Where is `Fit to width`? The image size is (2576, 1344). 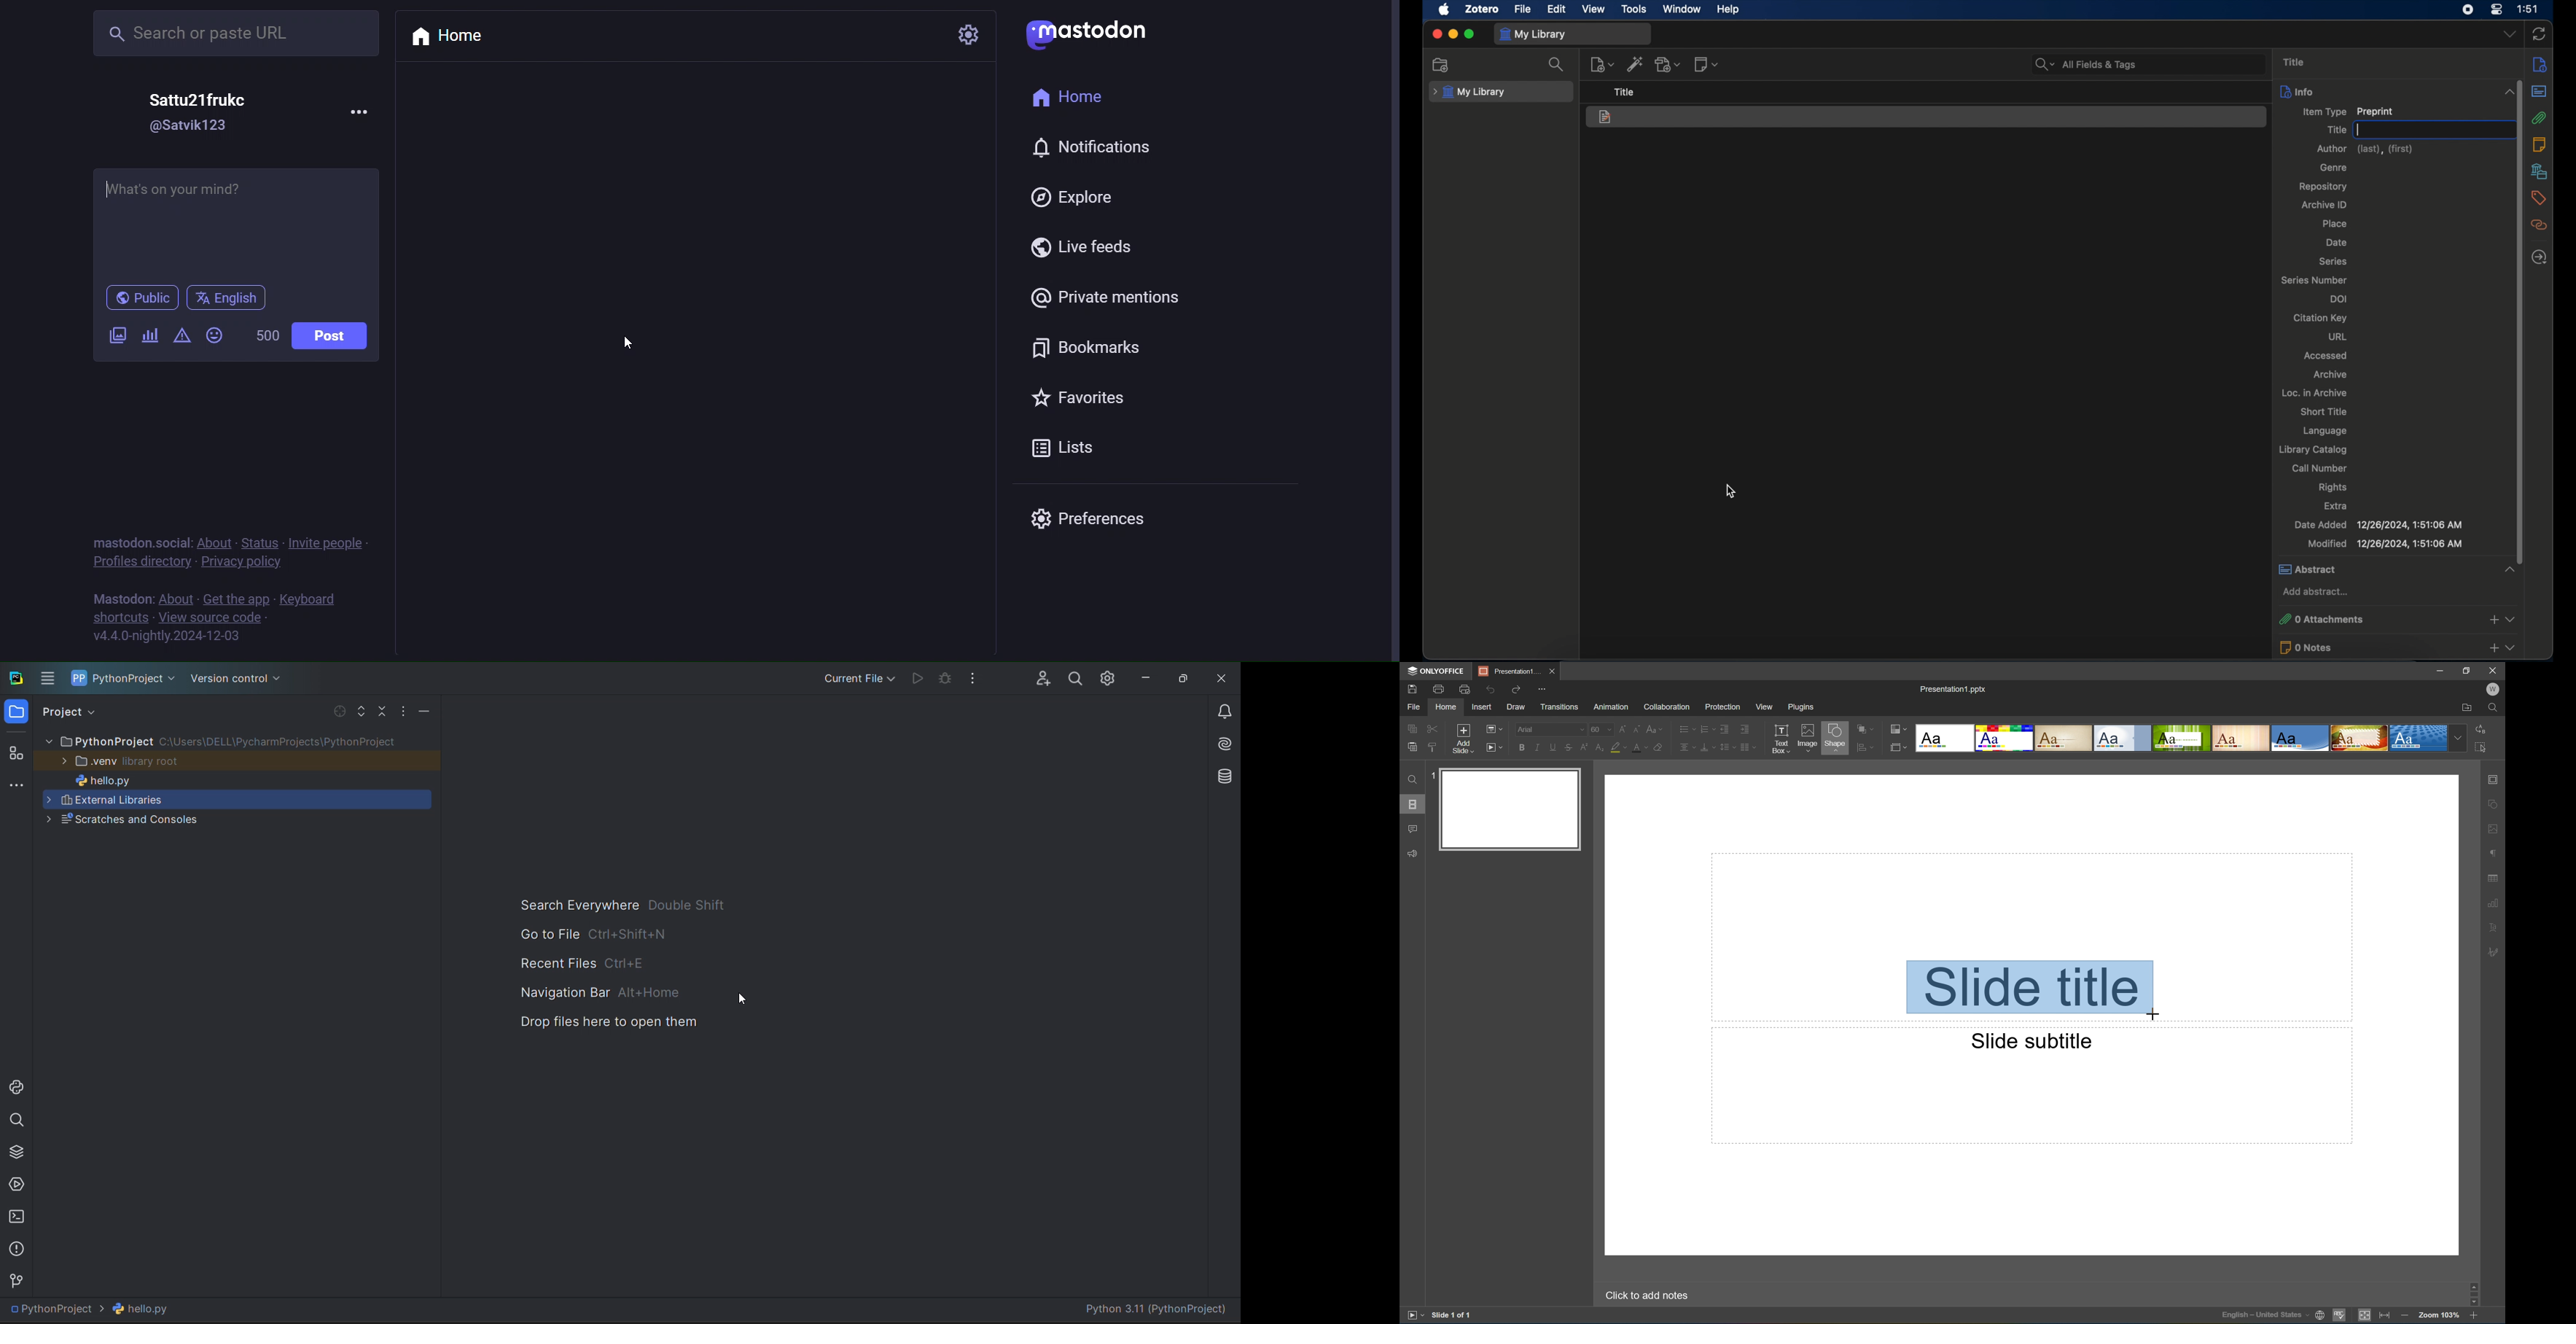
Fit to width is located at coordinates (2385, 1316).